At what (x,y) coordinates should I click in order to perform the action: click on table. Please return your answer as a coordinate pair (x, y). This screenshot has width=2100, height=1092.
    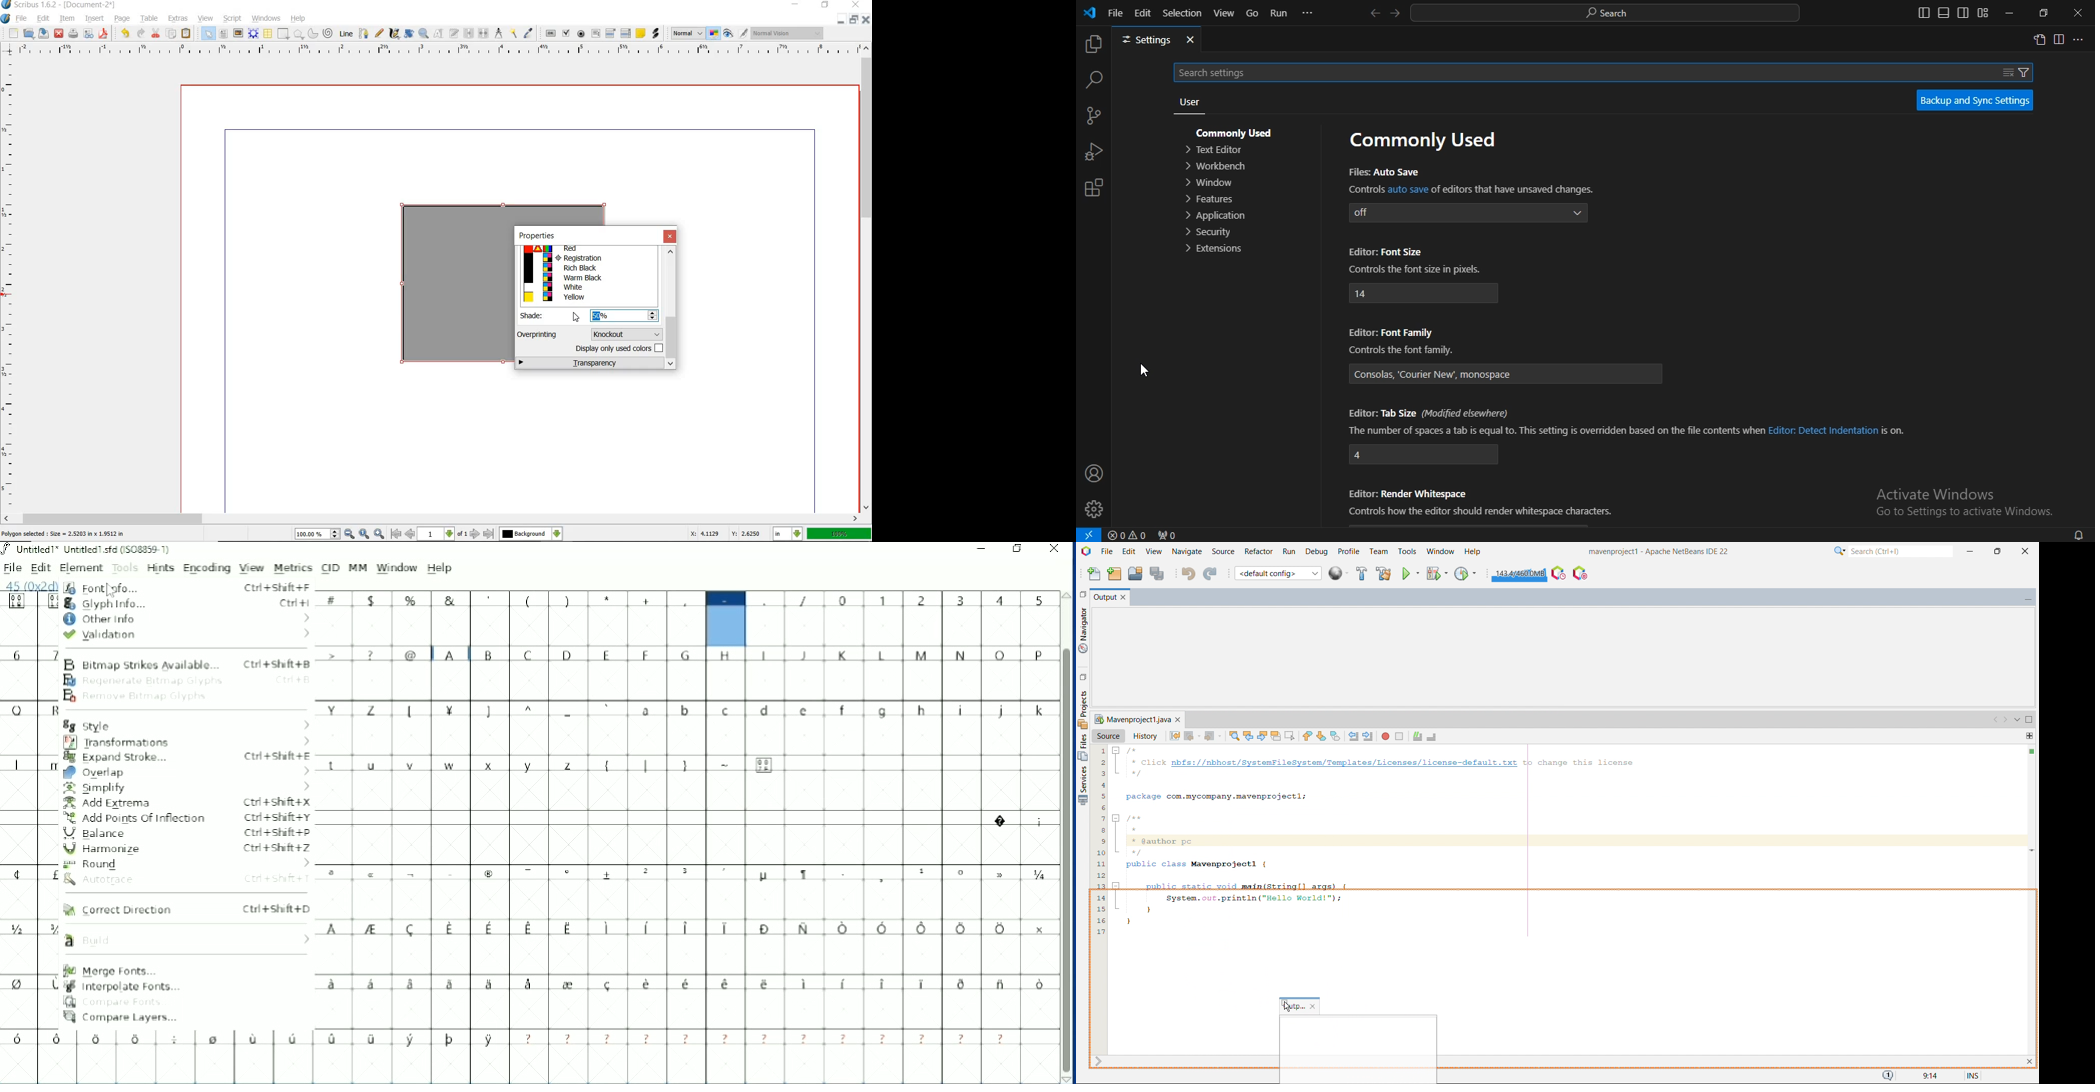
    Looking at the image, I should click on (150, 19).